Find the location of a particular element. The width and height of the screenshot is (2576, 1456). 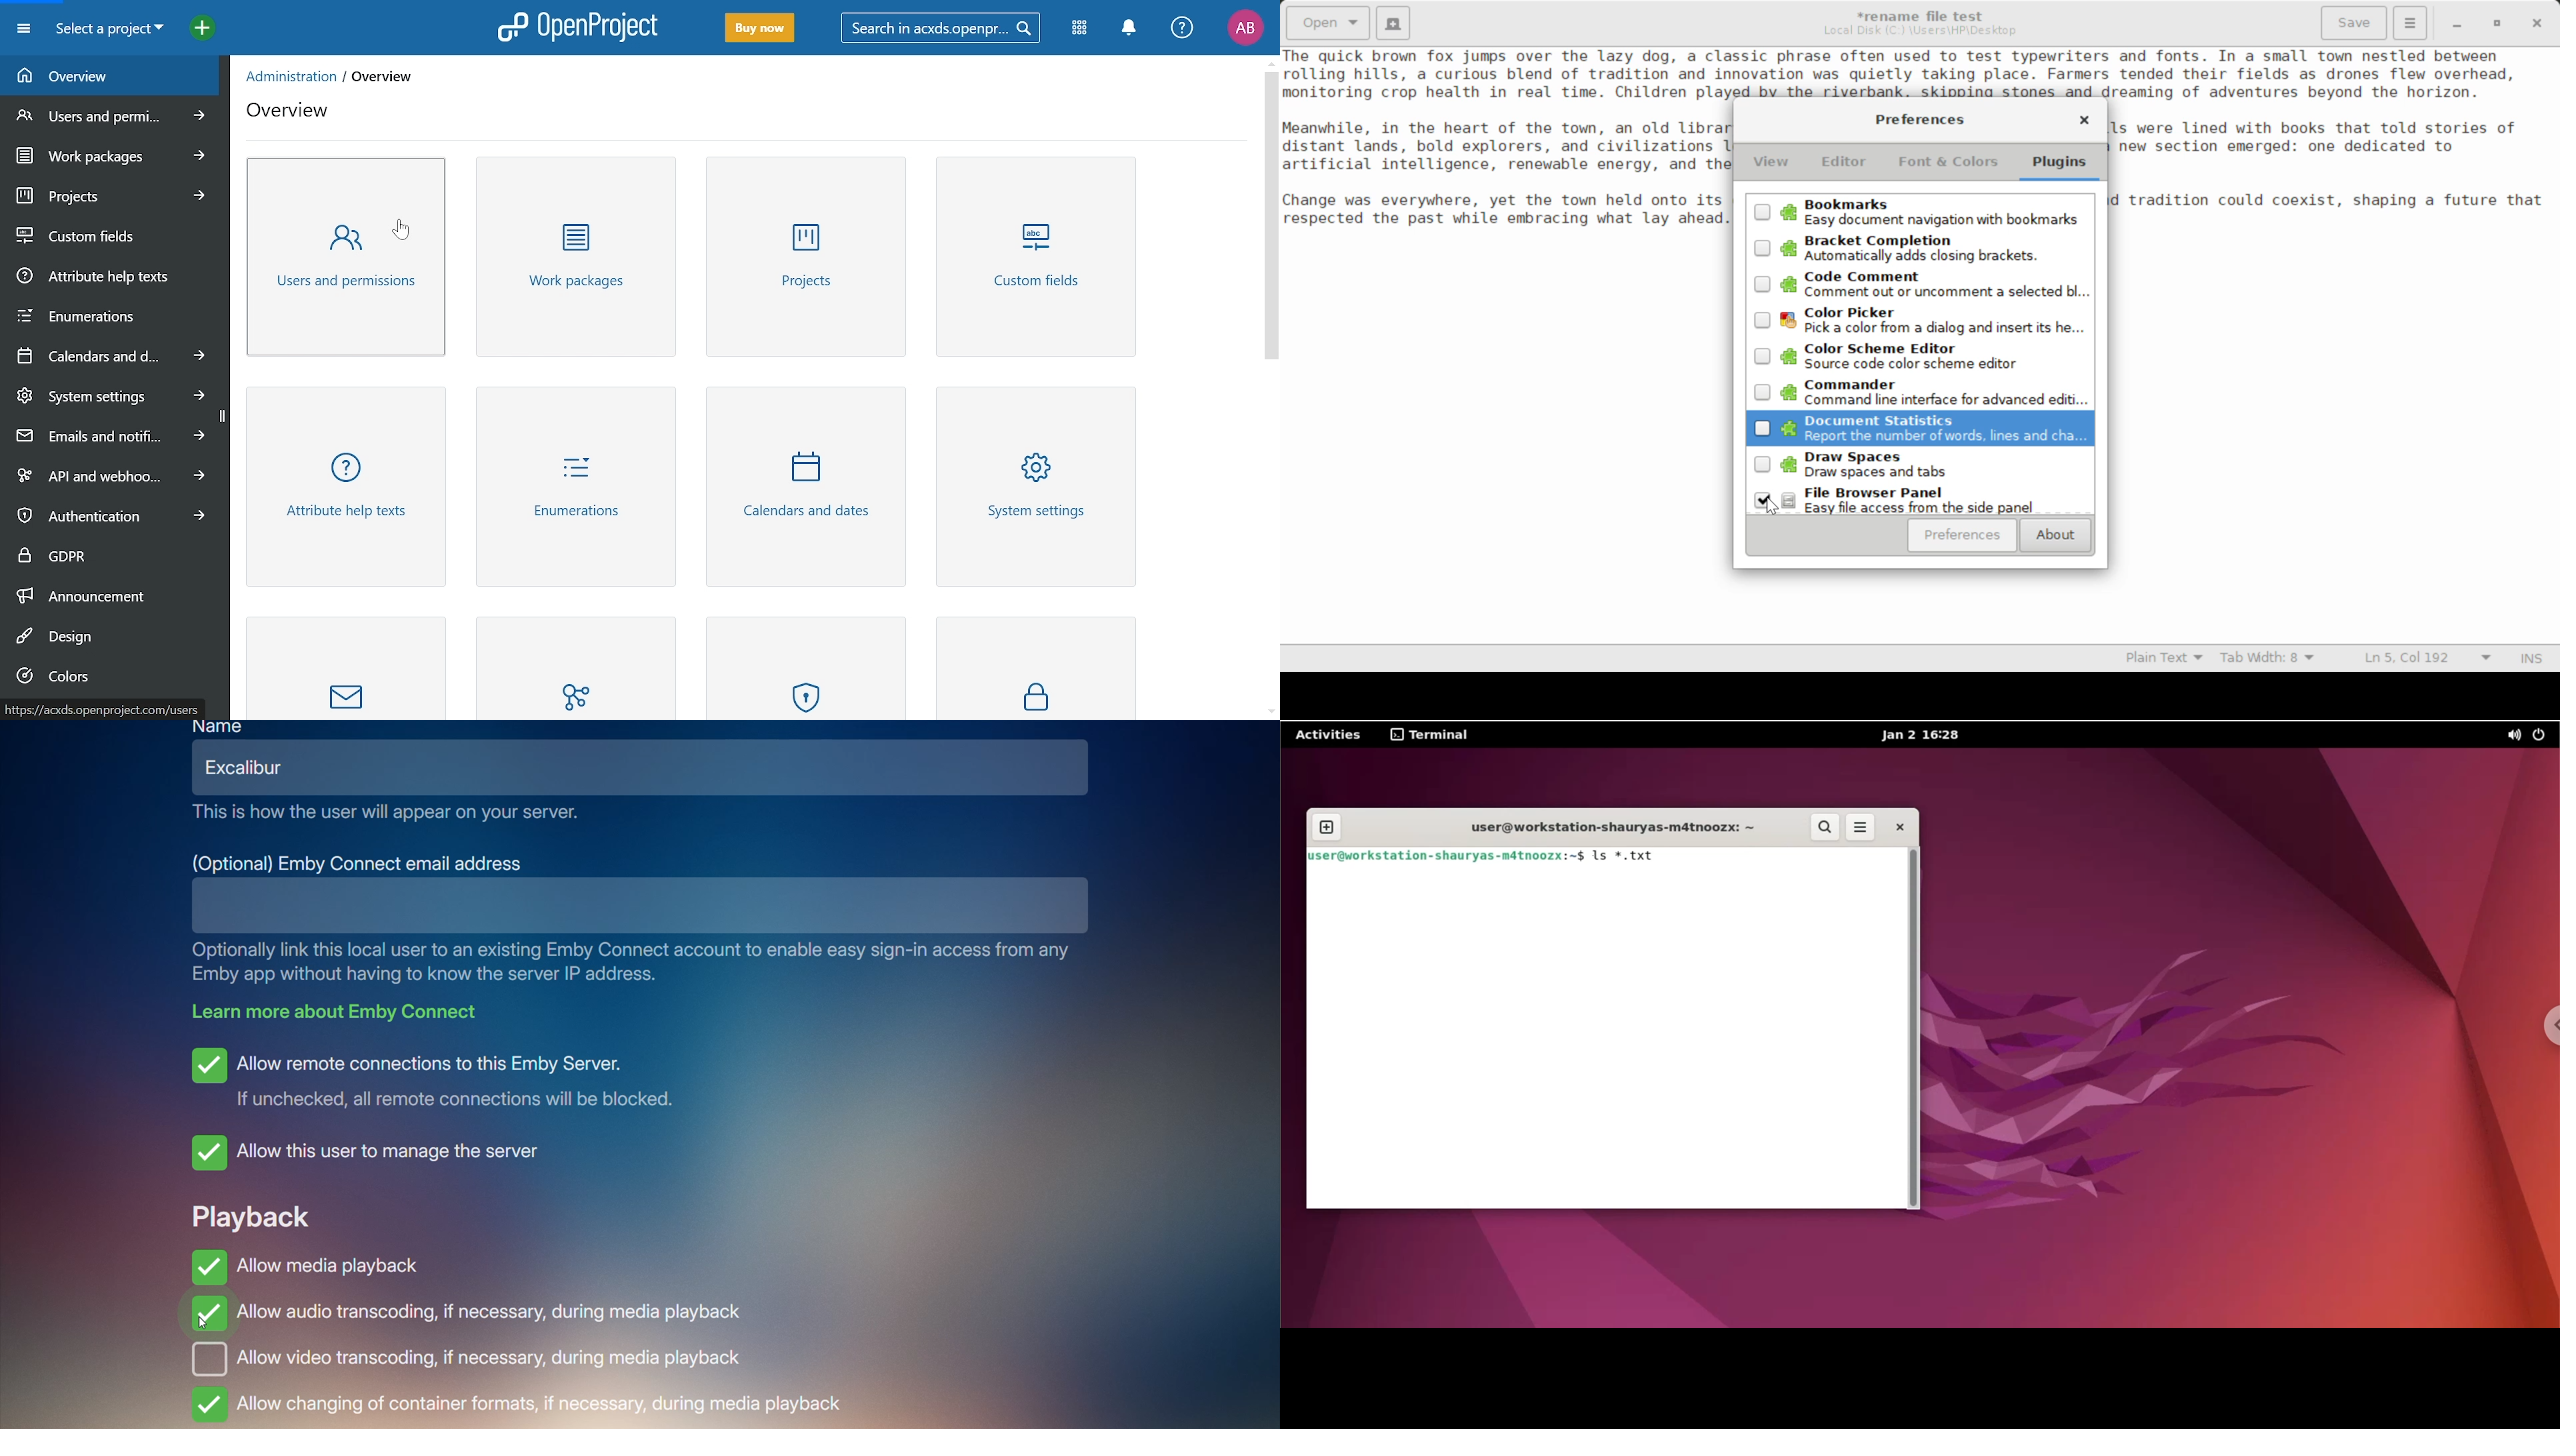

System settings is located at coordinates (1040, 491).